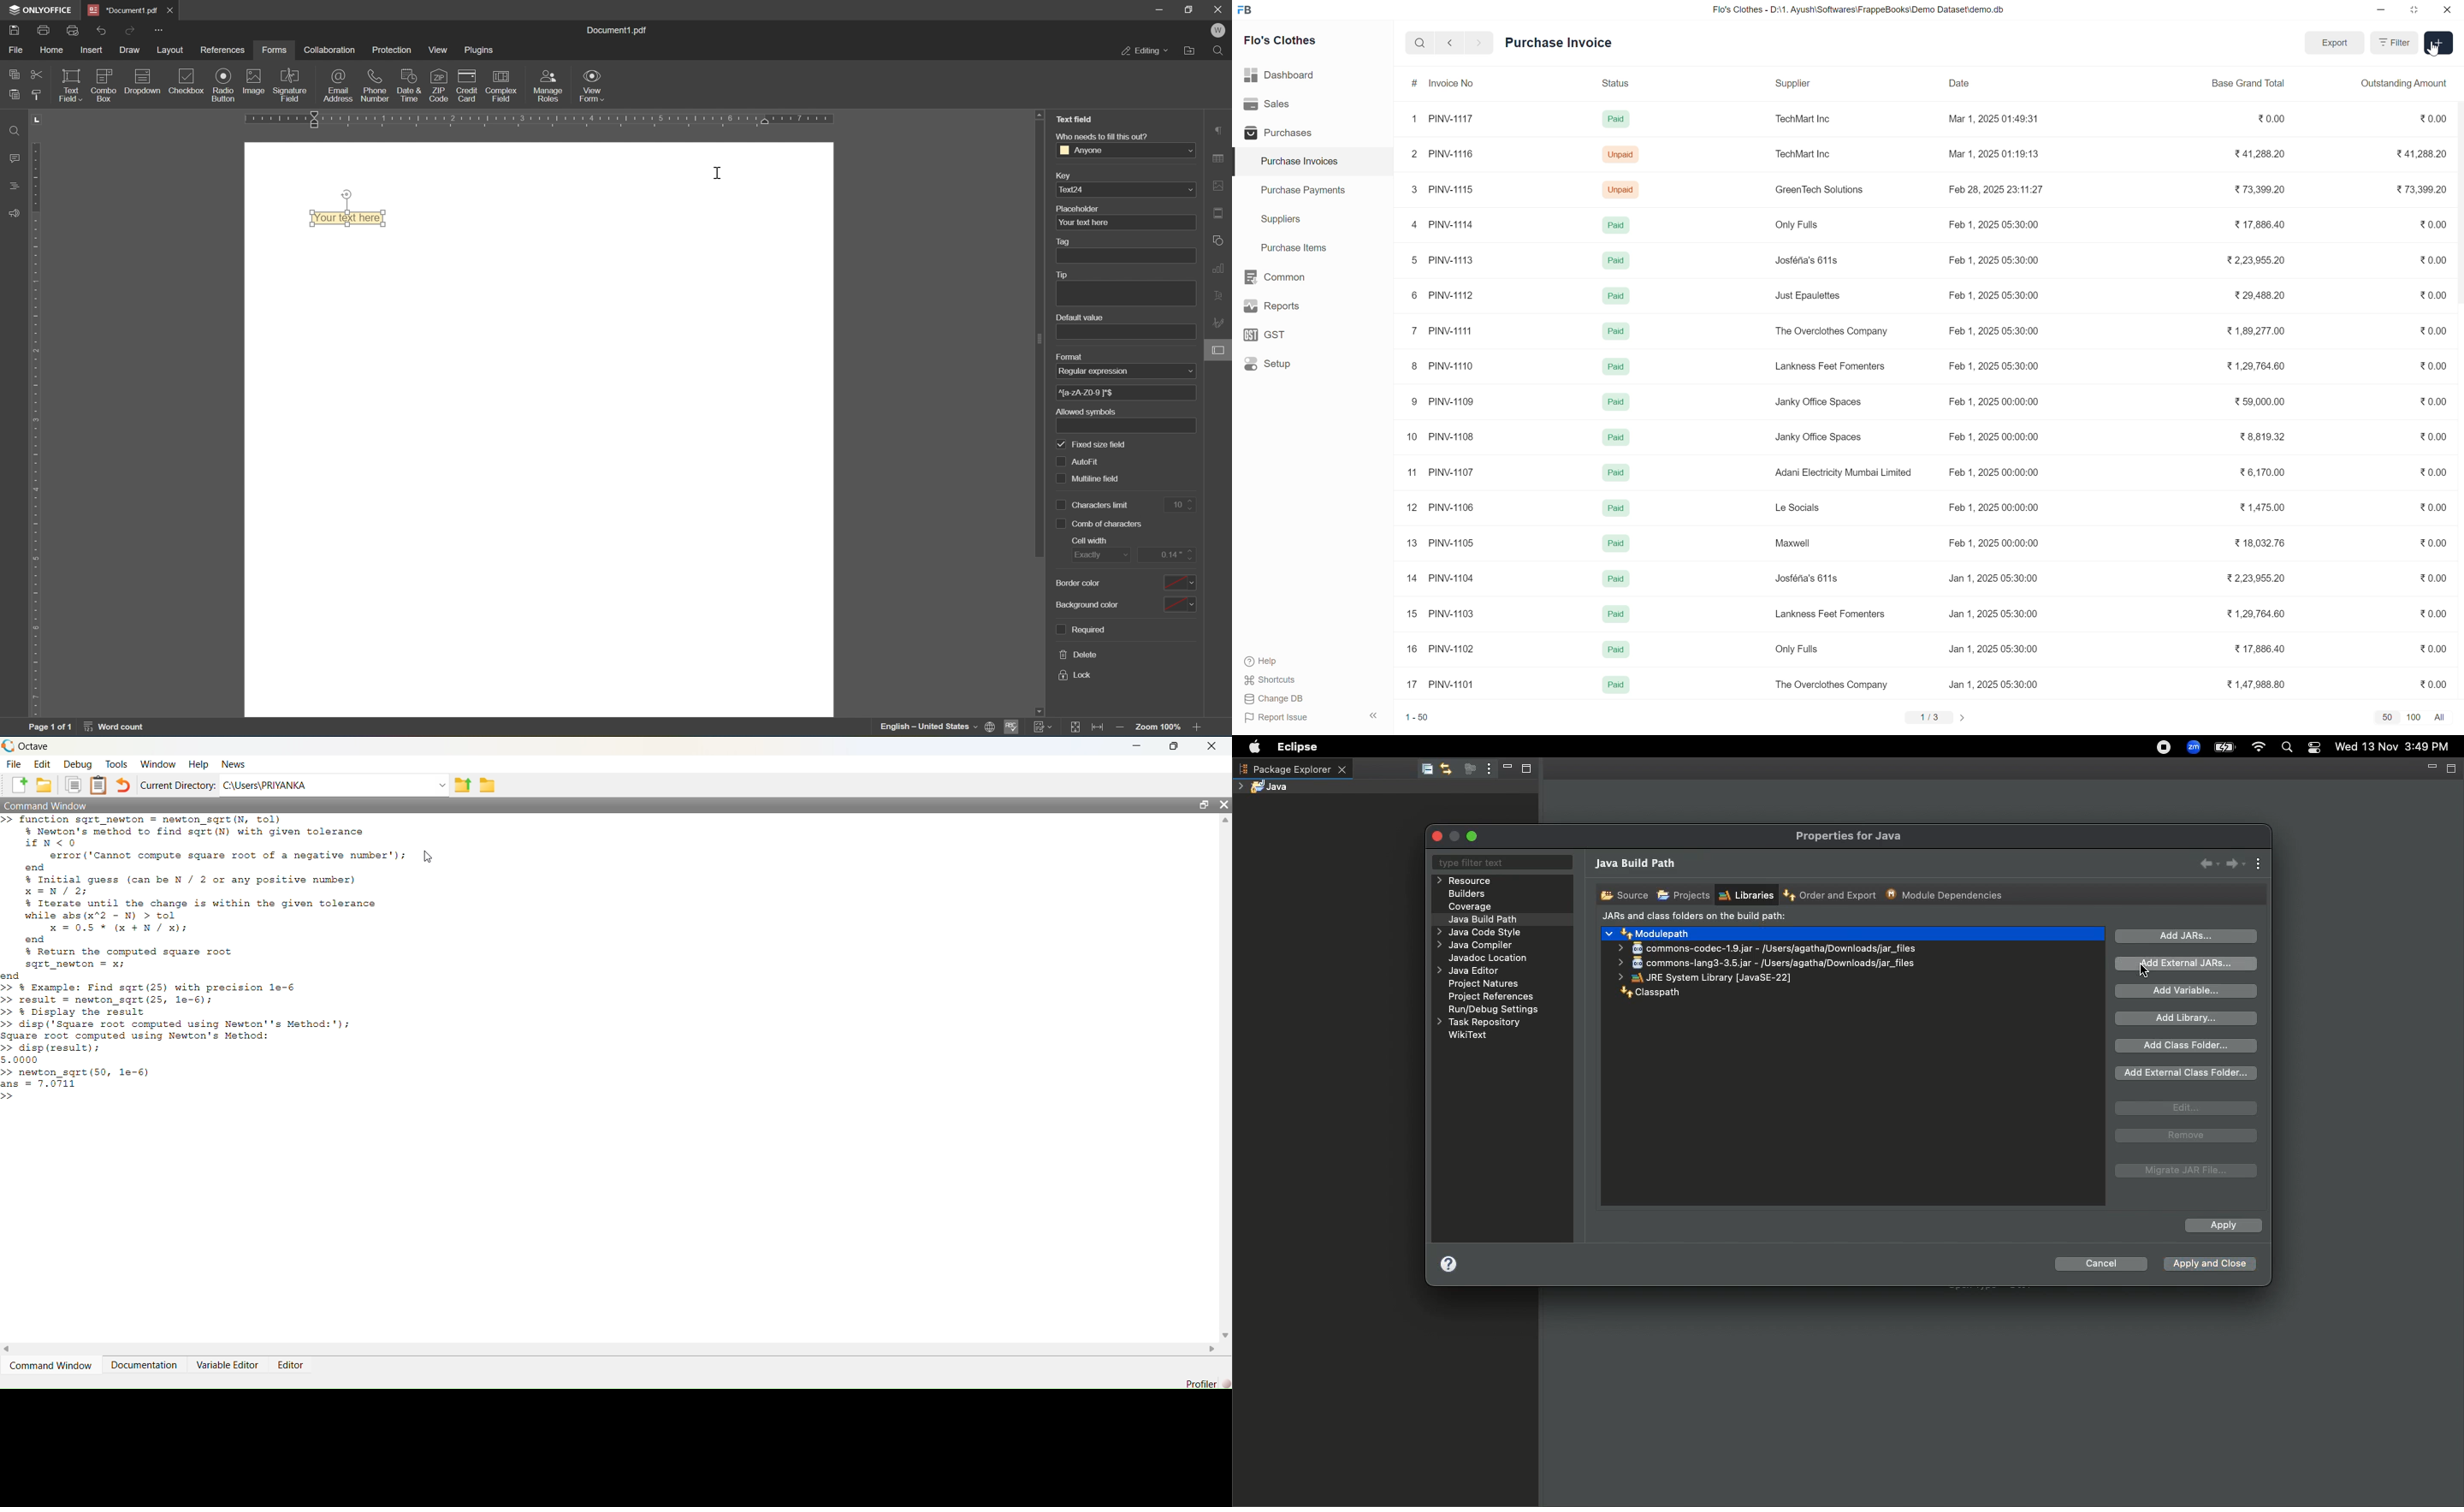 This screenshot has width=2464, height=1512. I want to click on phone number, so click(375, 85).